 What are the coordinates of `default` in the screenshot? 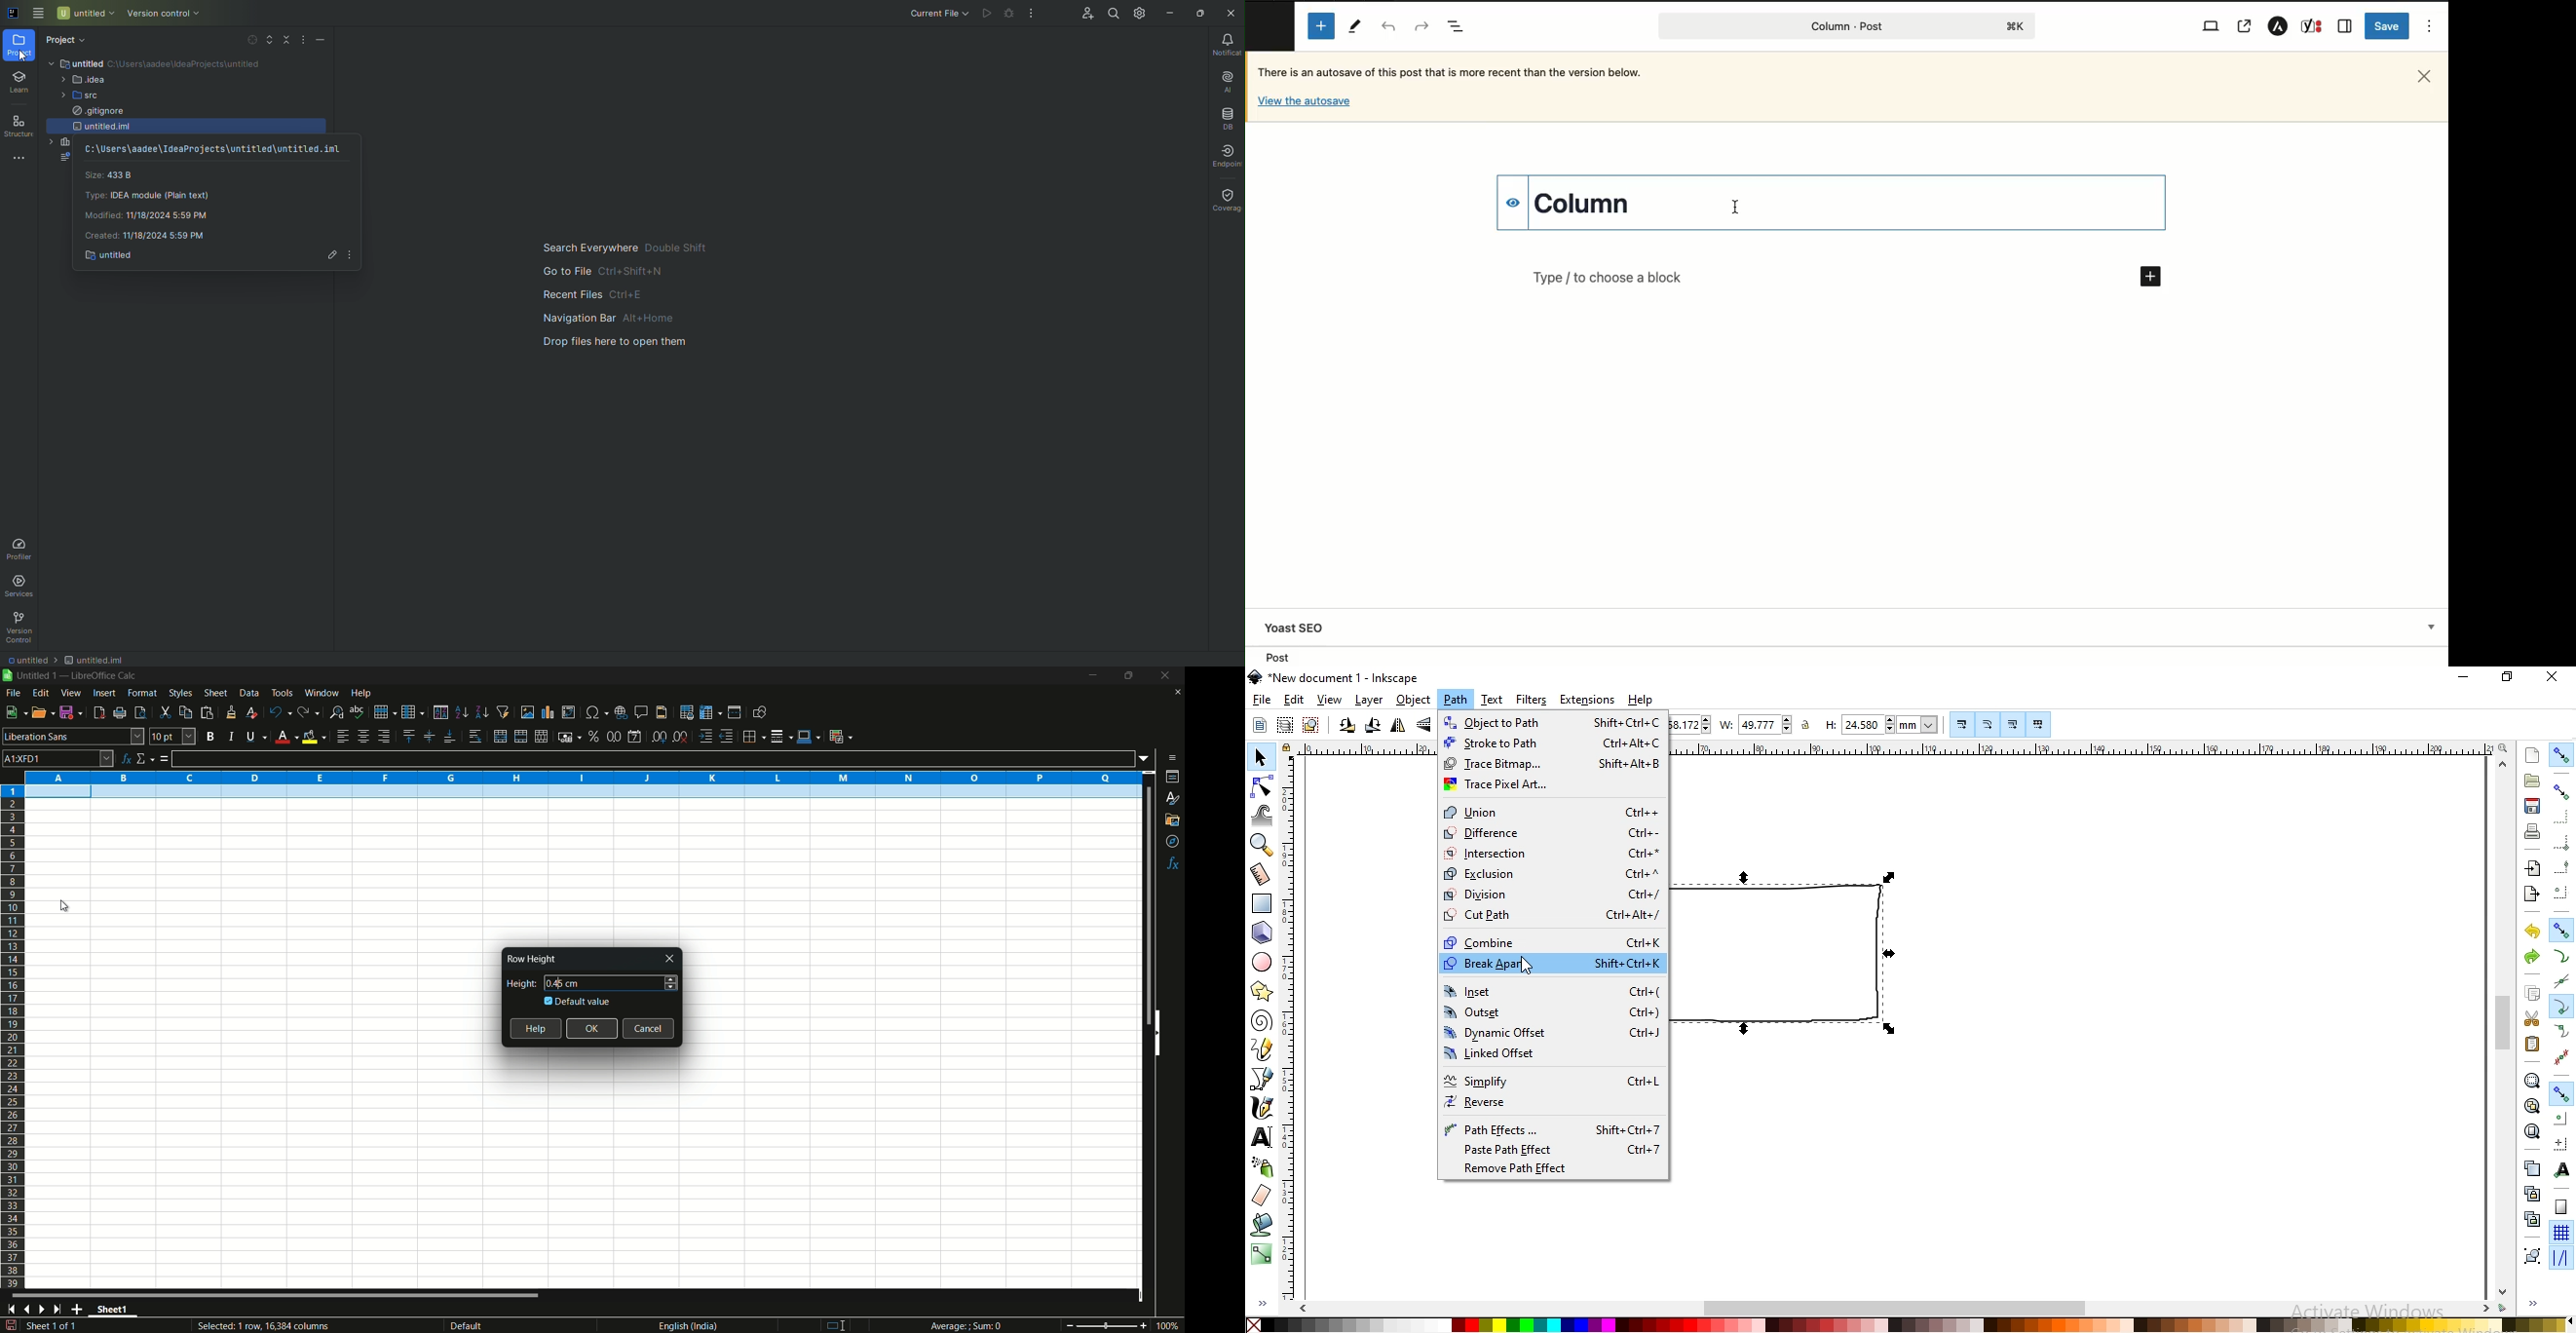 It's located at (486, 1326).